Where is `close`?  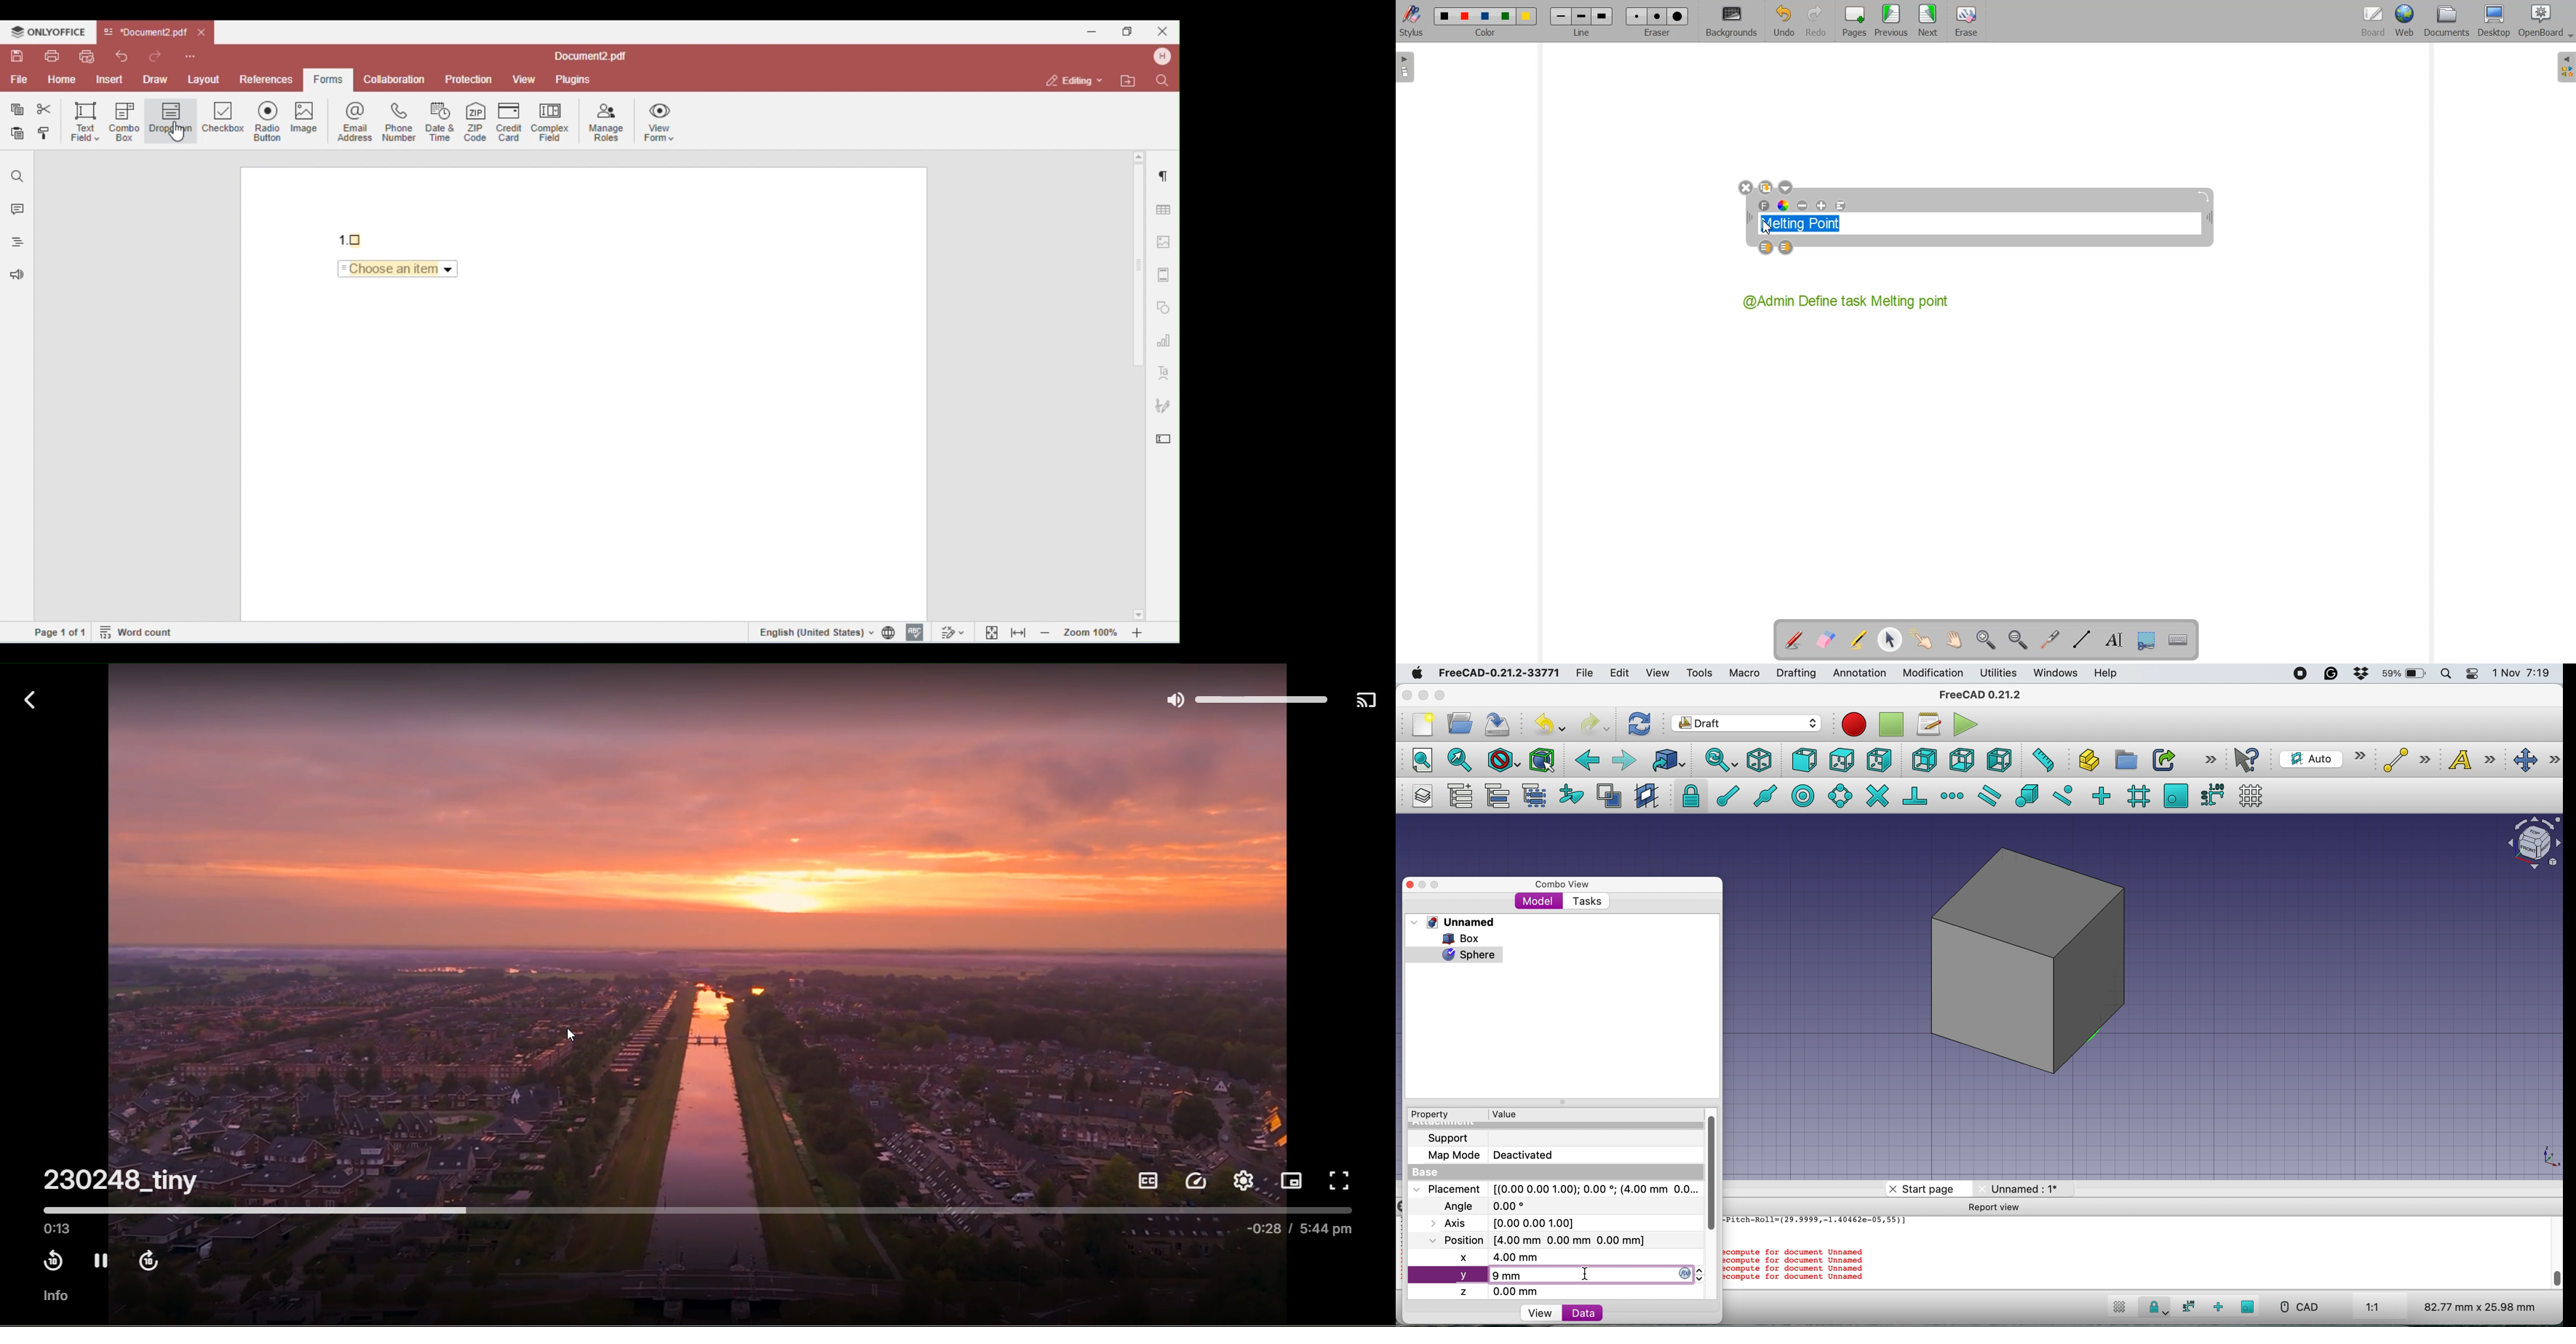
close is located at coordinates (1407, 693).